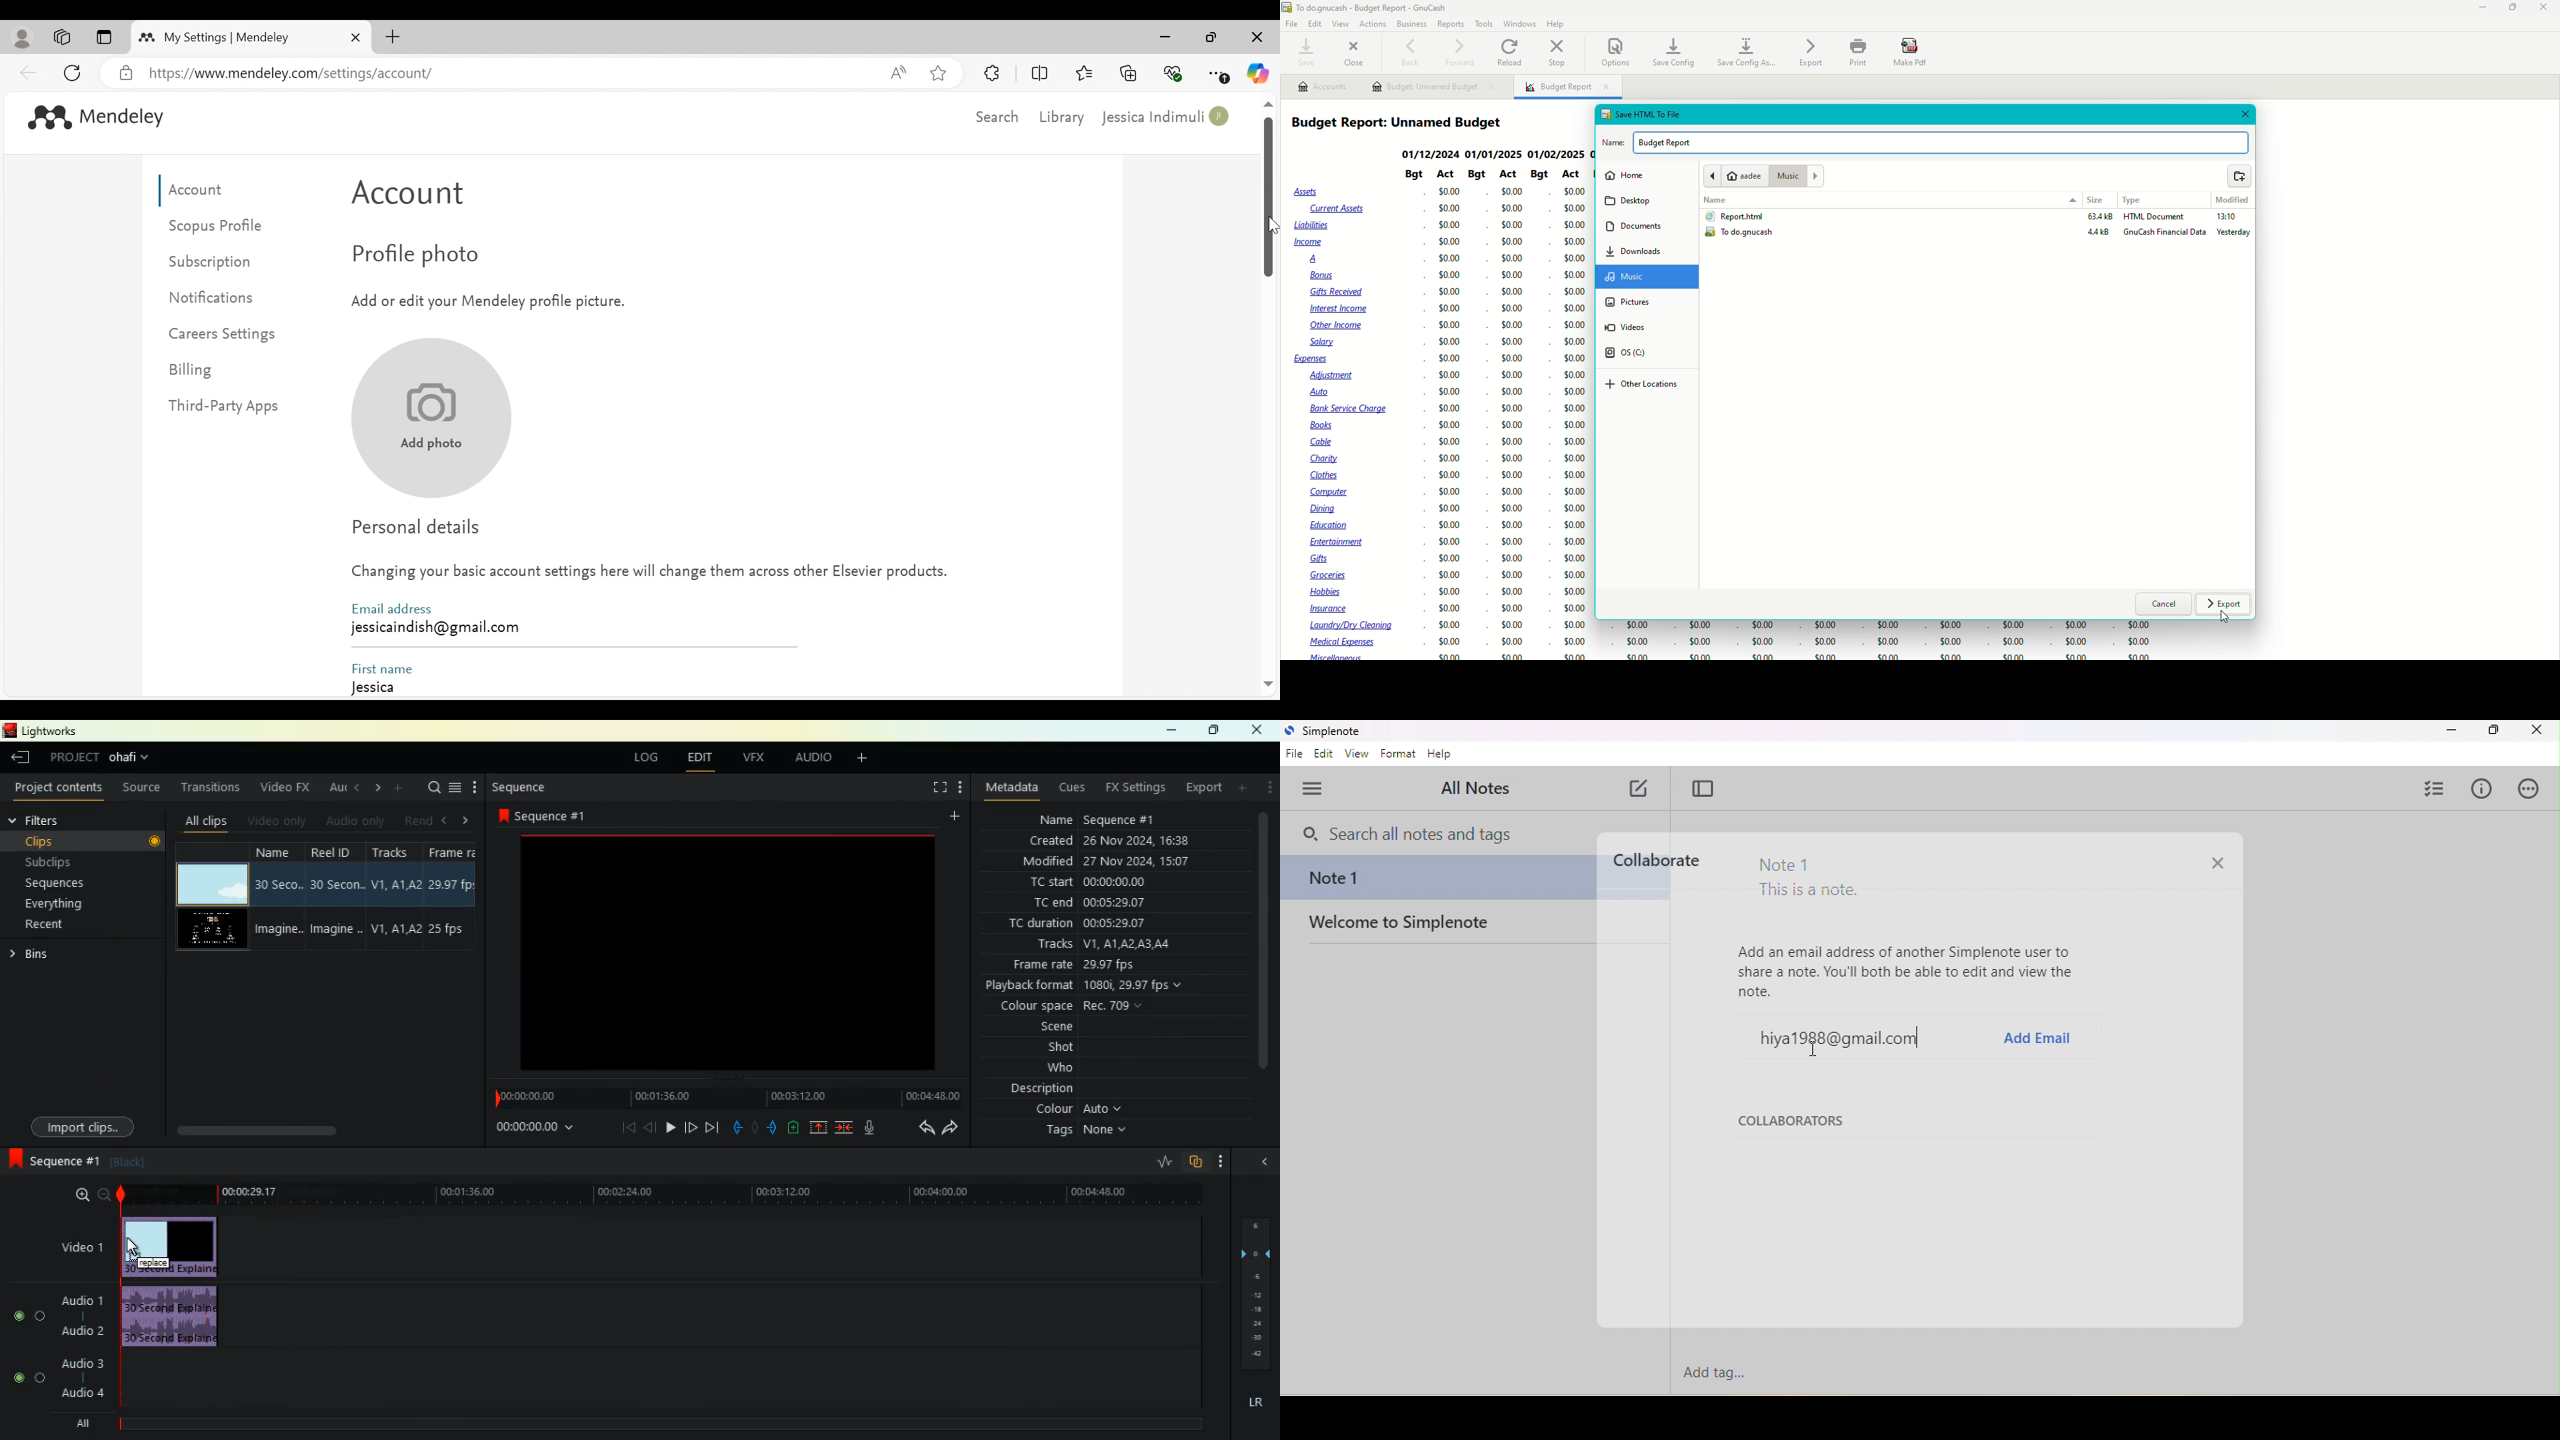 Image resolution: width=2576 pixels, height=1456 pixels. Describe the element at coordinates (43, 731) in the screenshot. I see `lightworks` at that location.